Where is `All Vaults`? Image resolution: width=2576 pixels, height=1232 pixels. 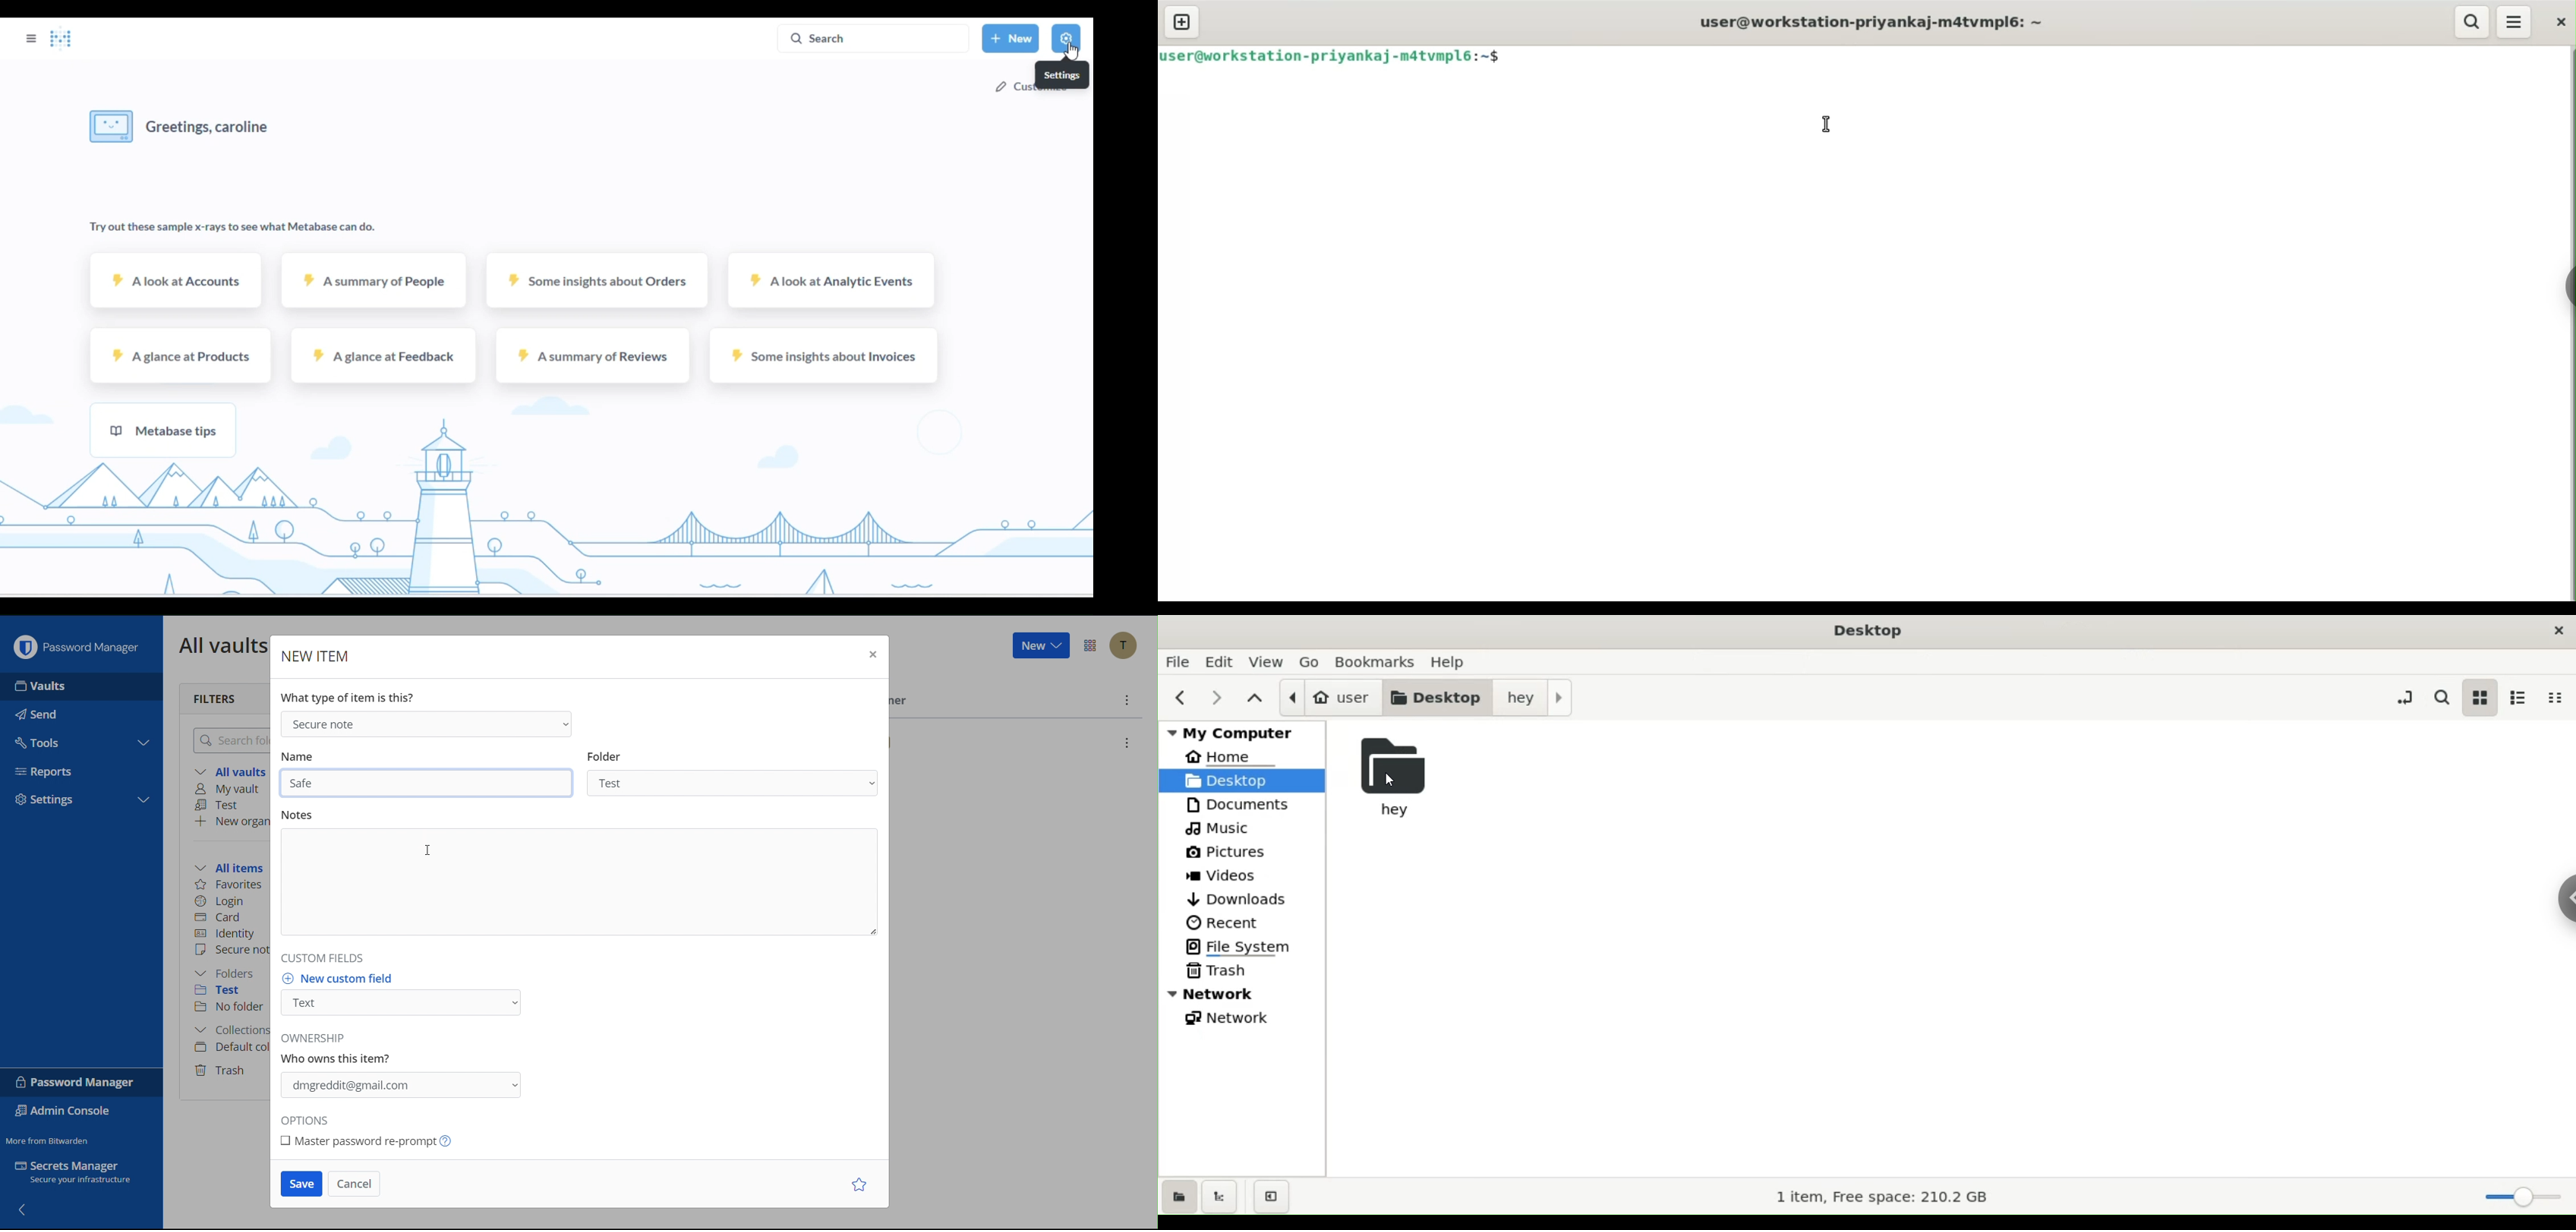
All Vaults is located at coordinates (220, 645).